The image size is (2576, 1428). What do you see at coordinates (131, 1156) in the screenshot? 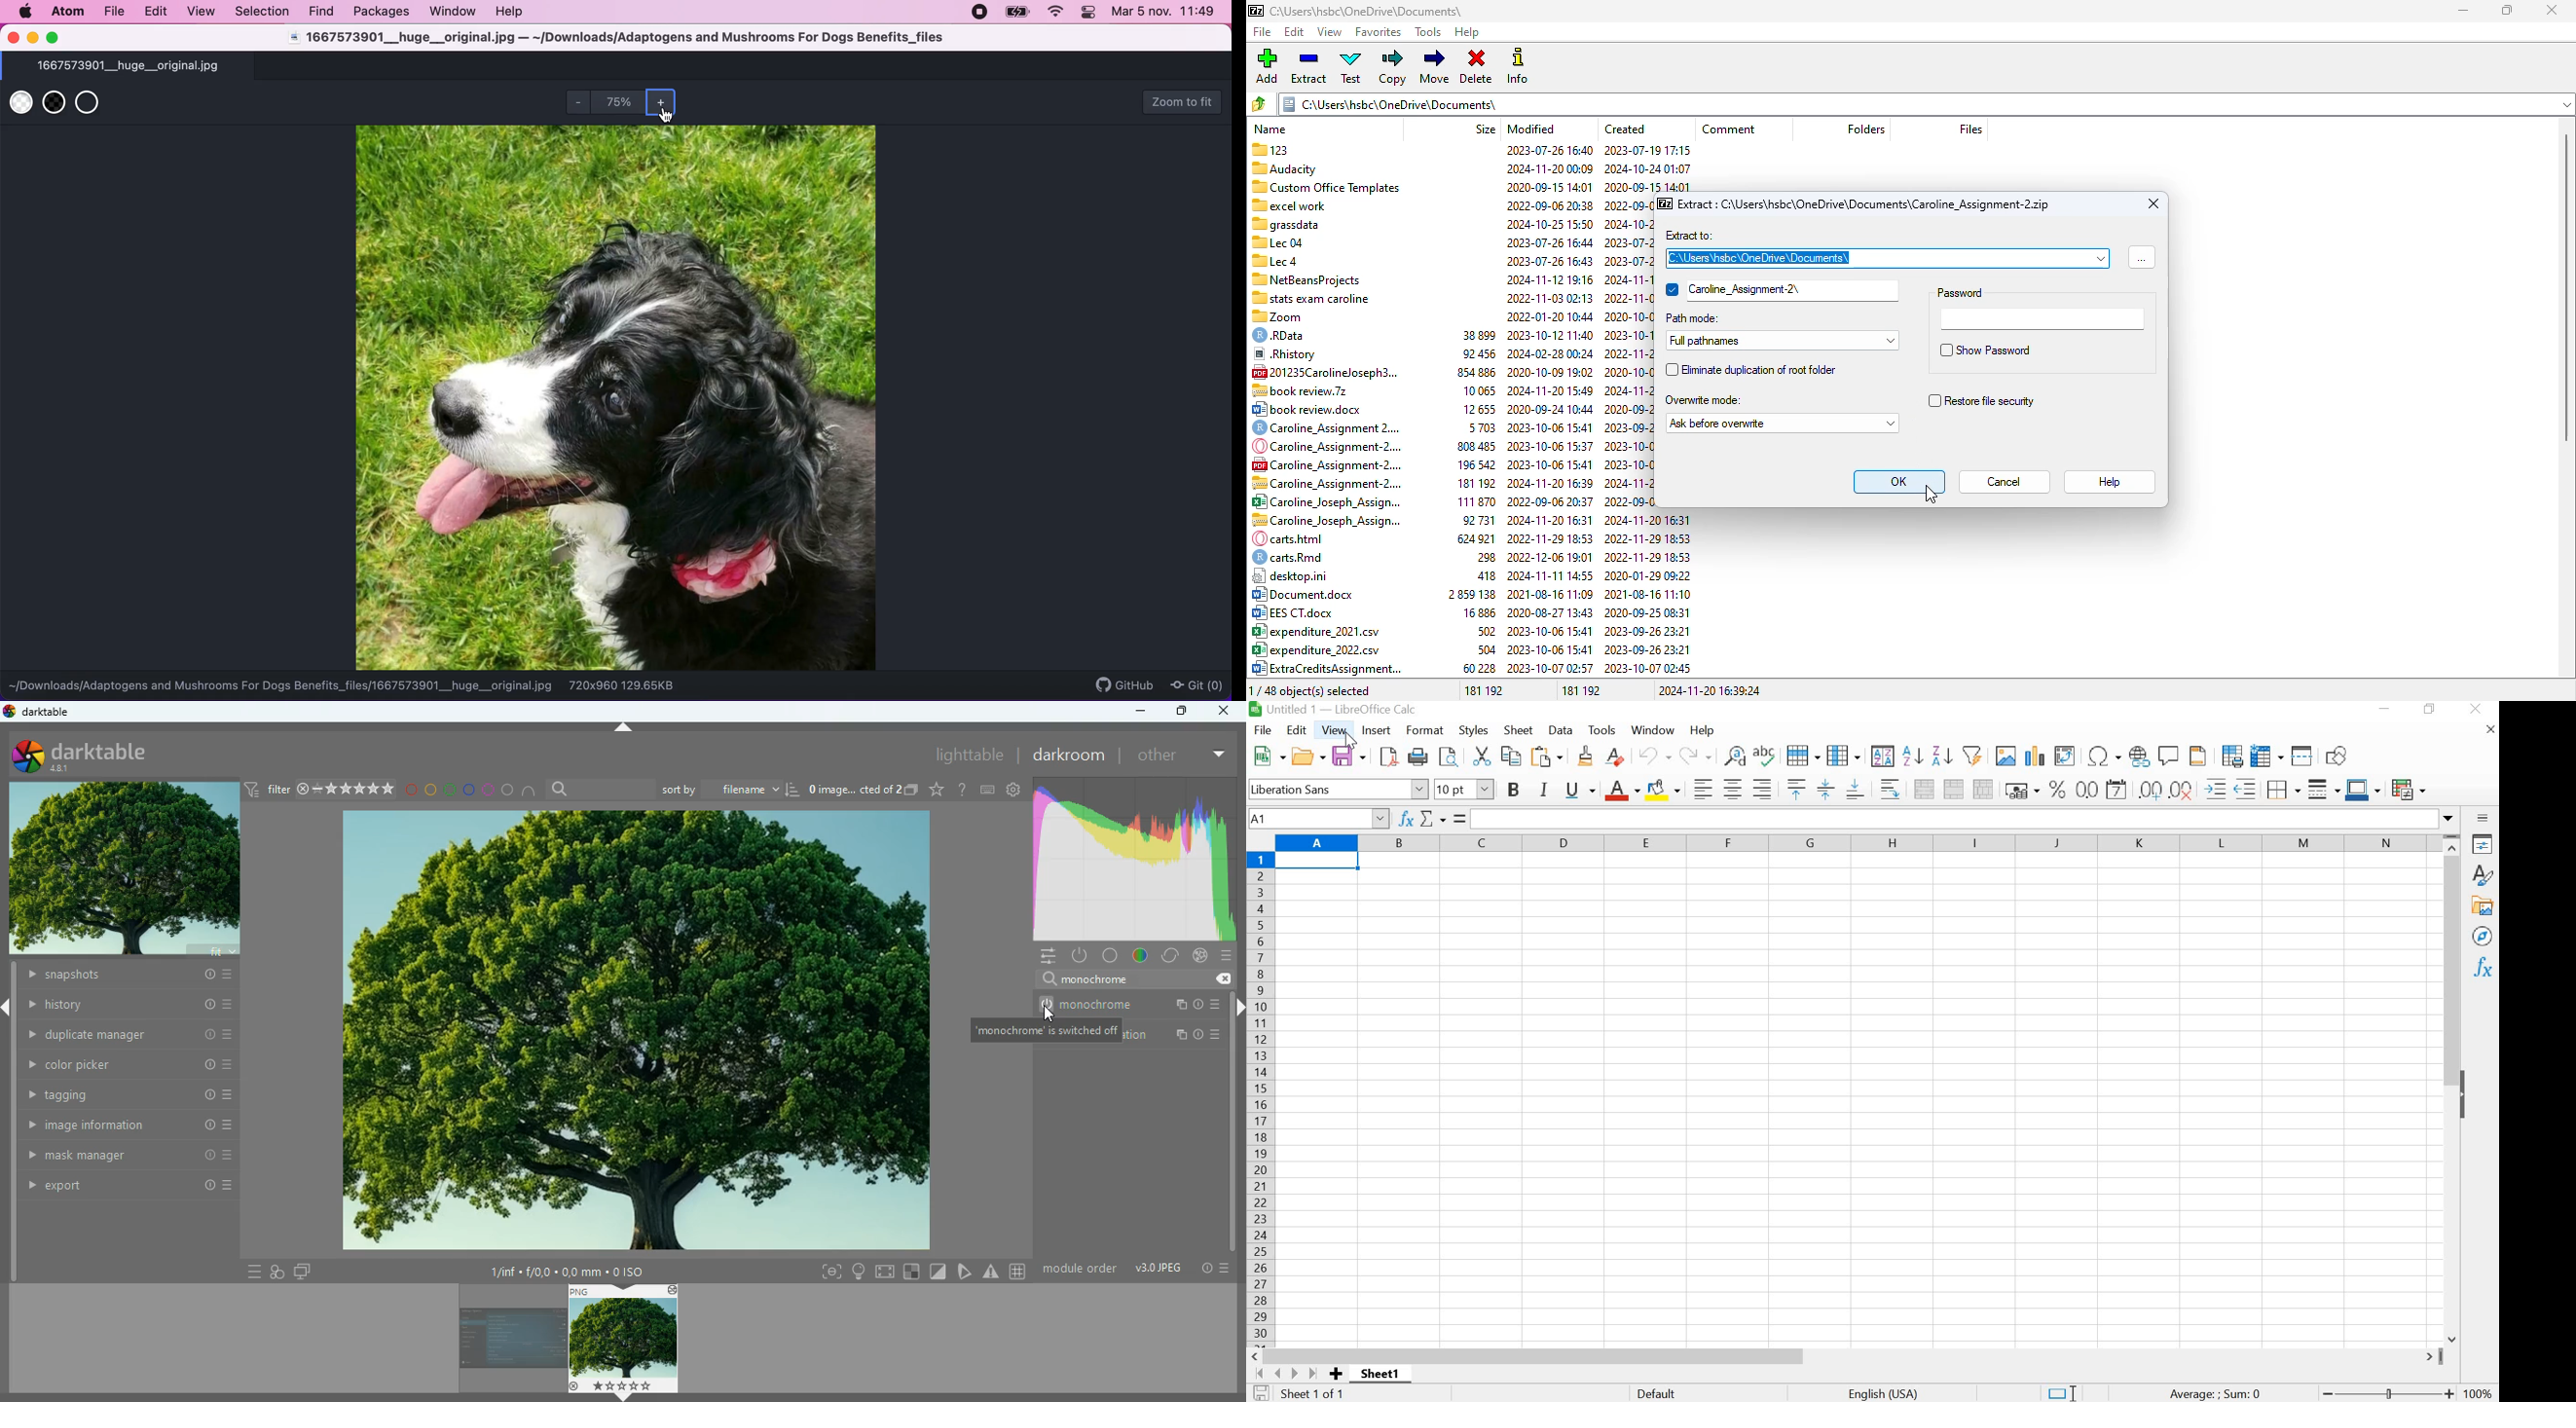
I see `mask manager` at bounding box center [131, 1156].